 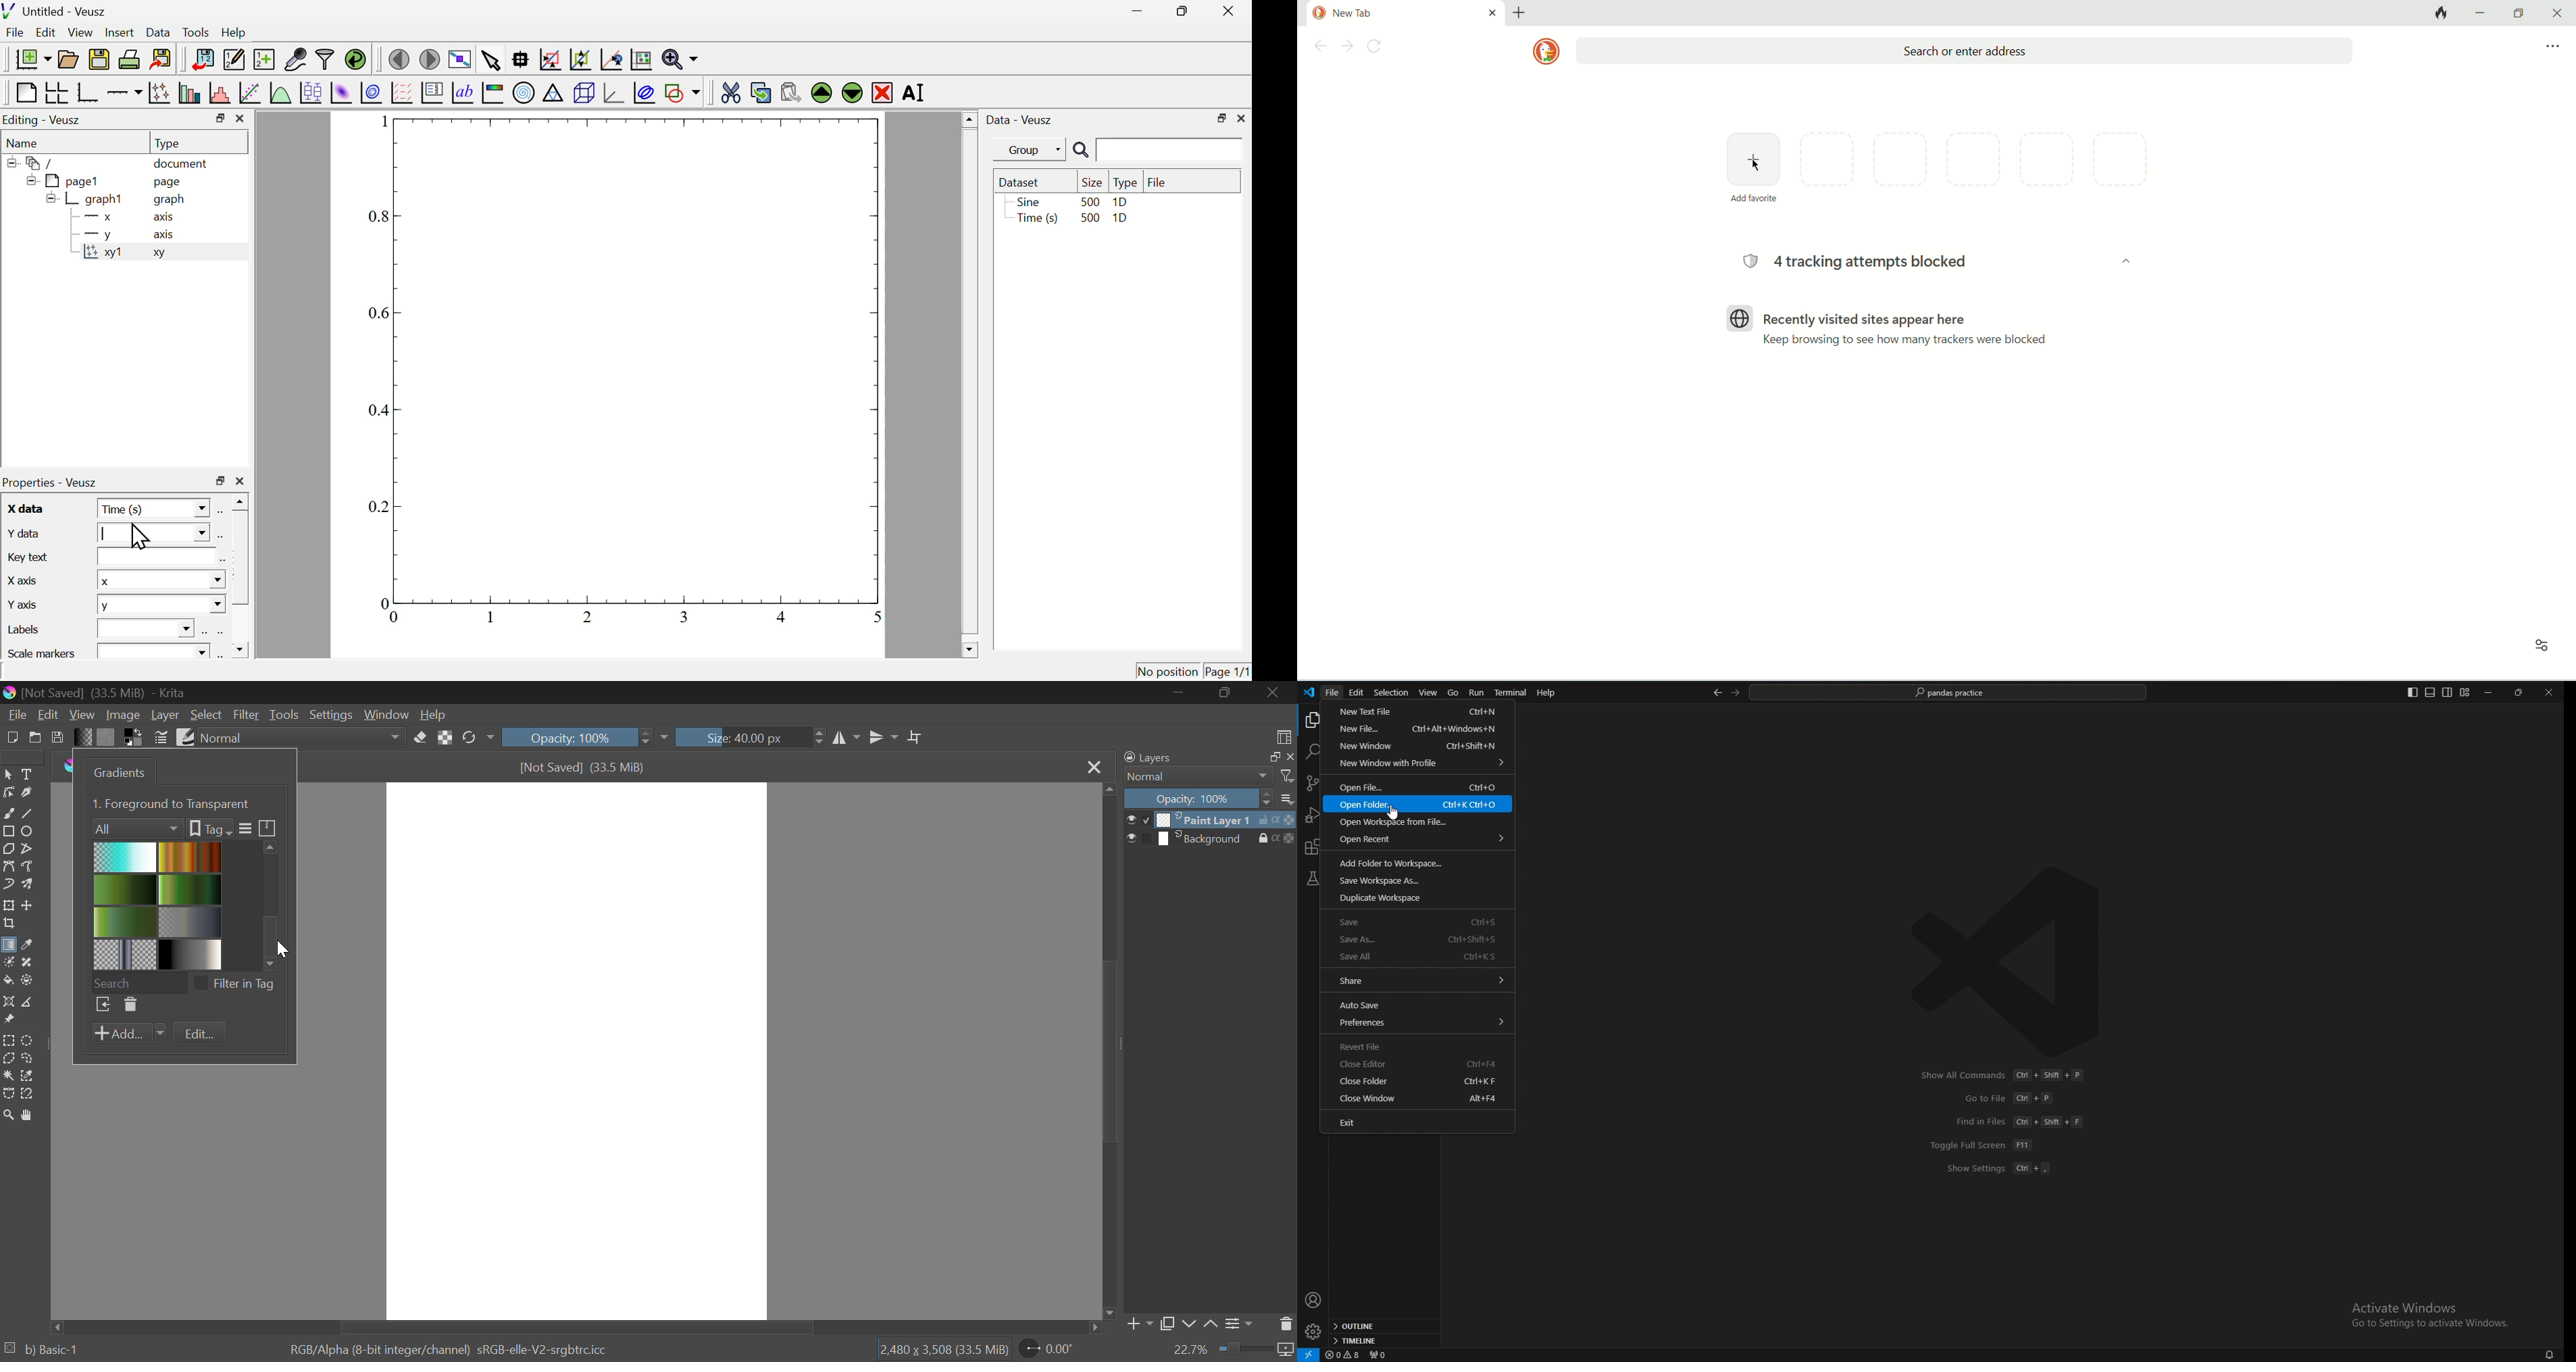 What do you see at coordinates (883, 92) in the screenshot?
I see `remove the selected widget` at bounding box center [883, 92].